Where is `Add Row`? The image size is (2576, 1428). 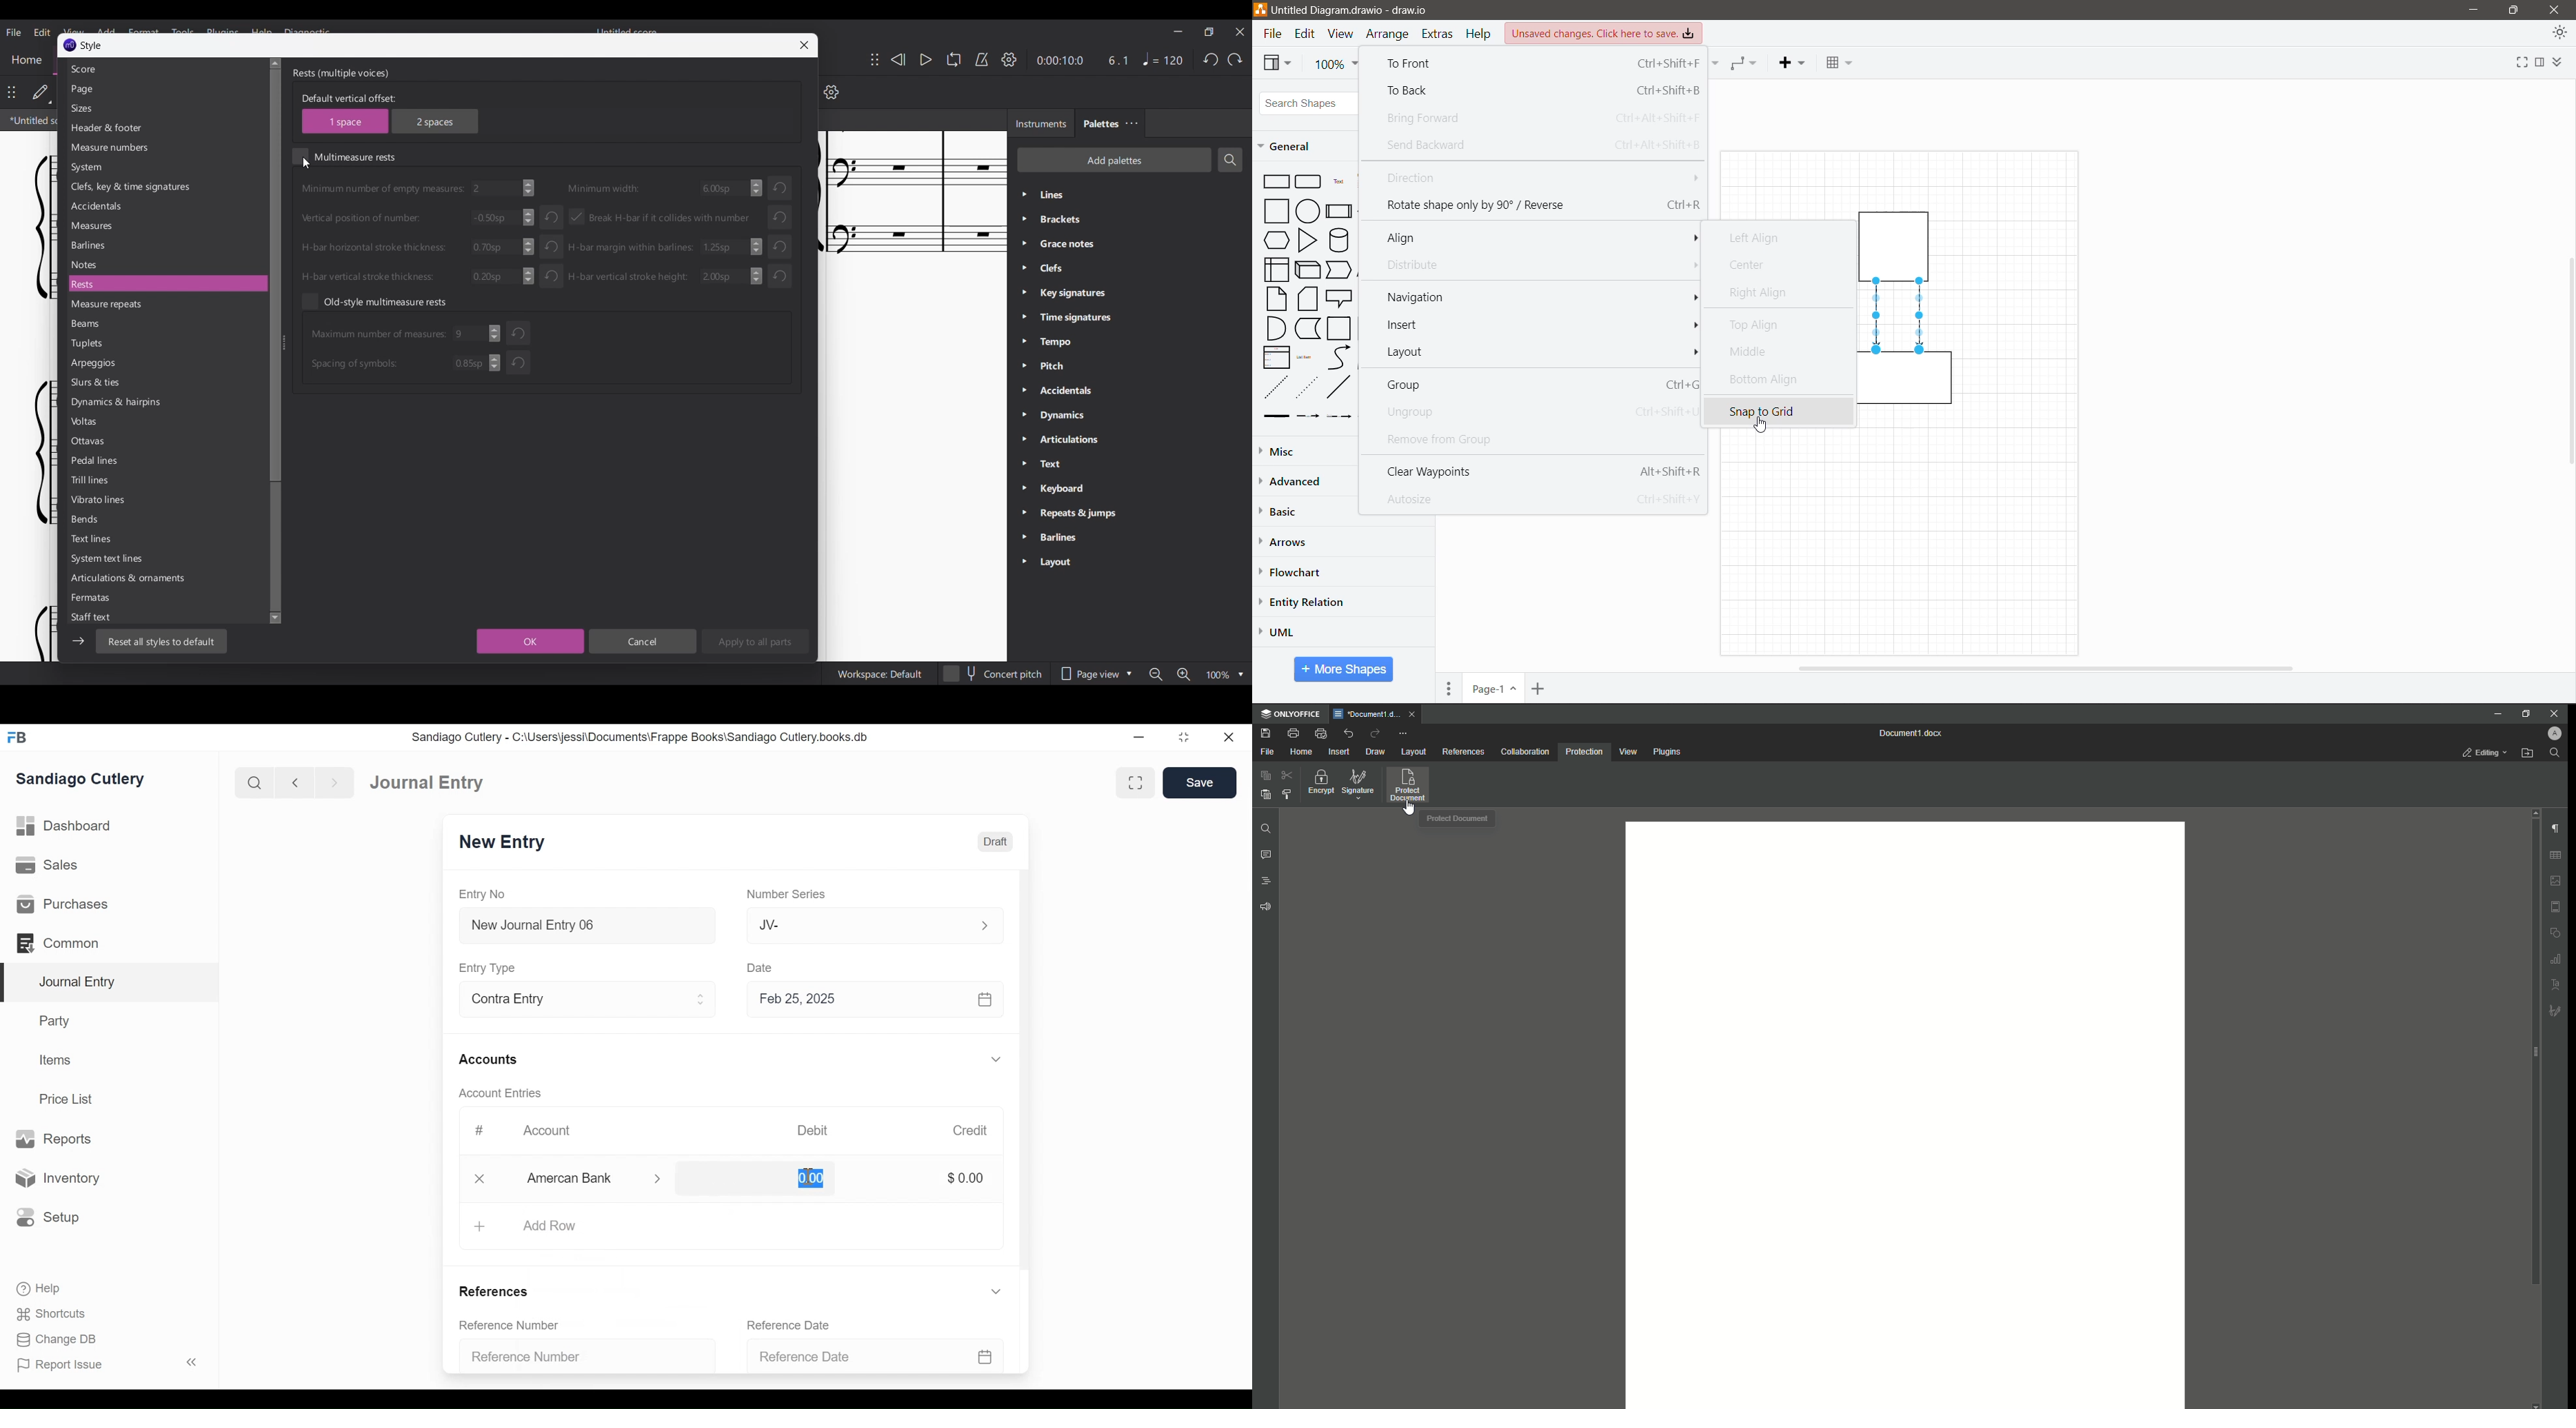 Add Row is located at coordinates (550, 1225).